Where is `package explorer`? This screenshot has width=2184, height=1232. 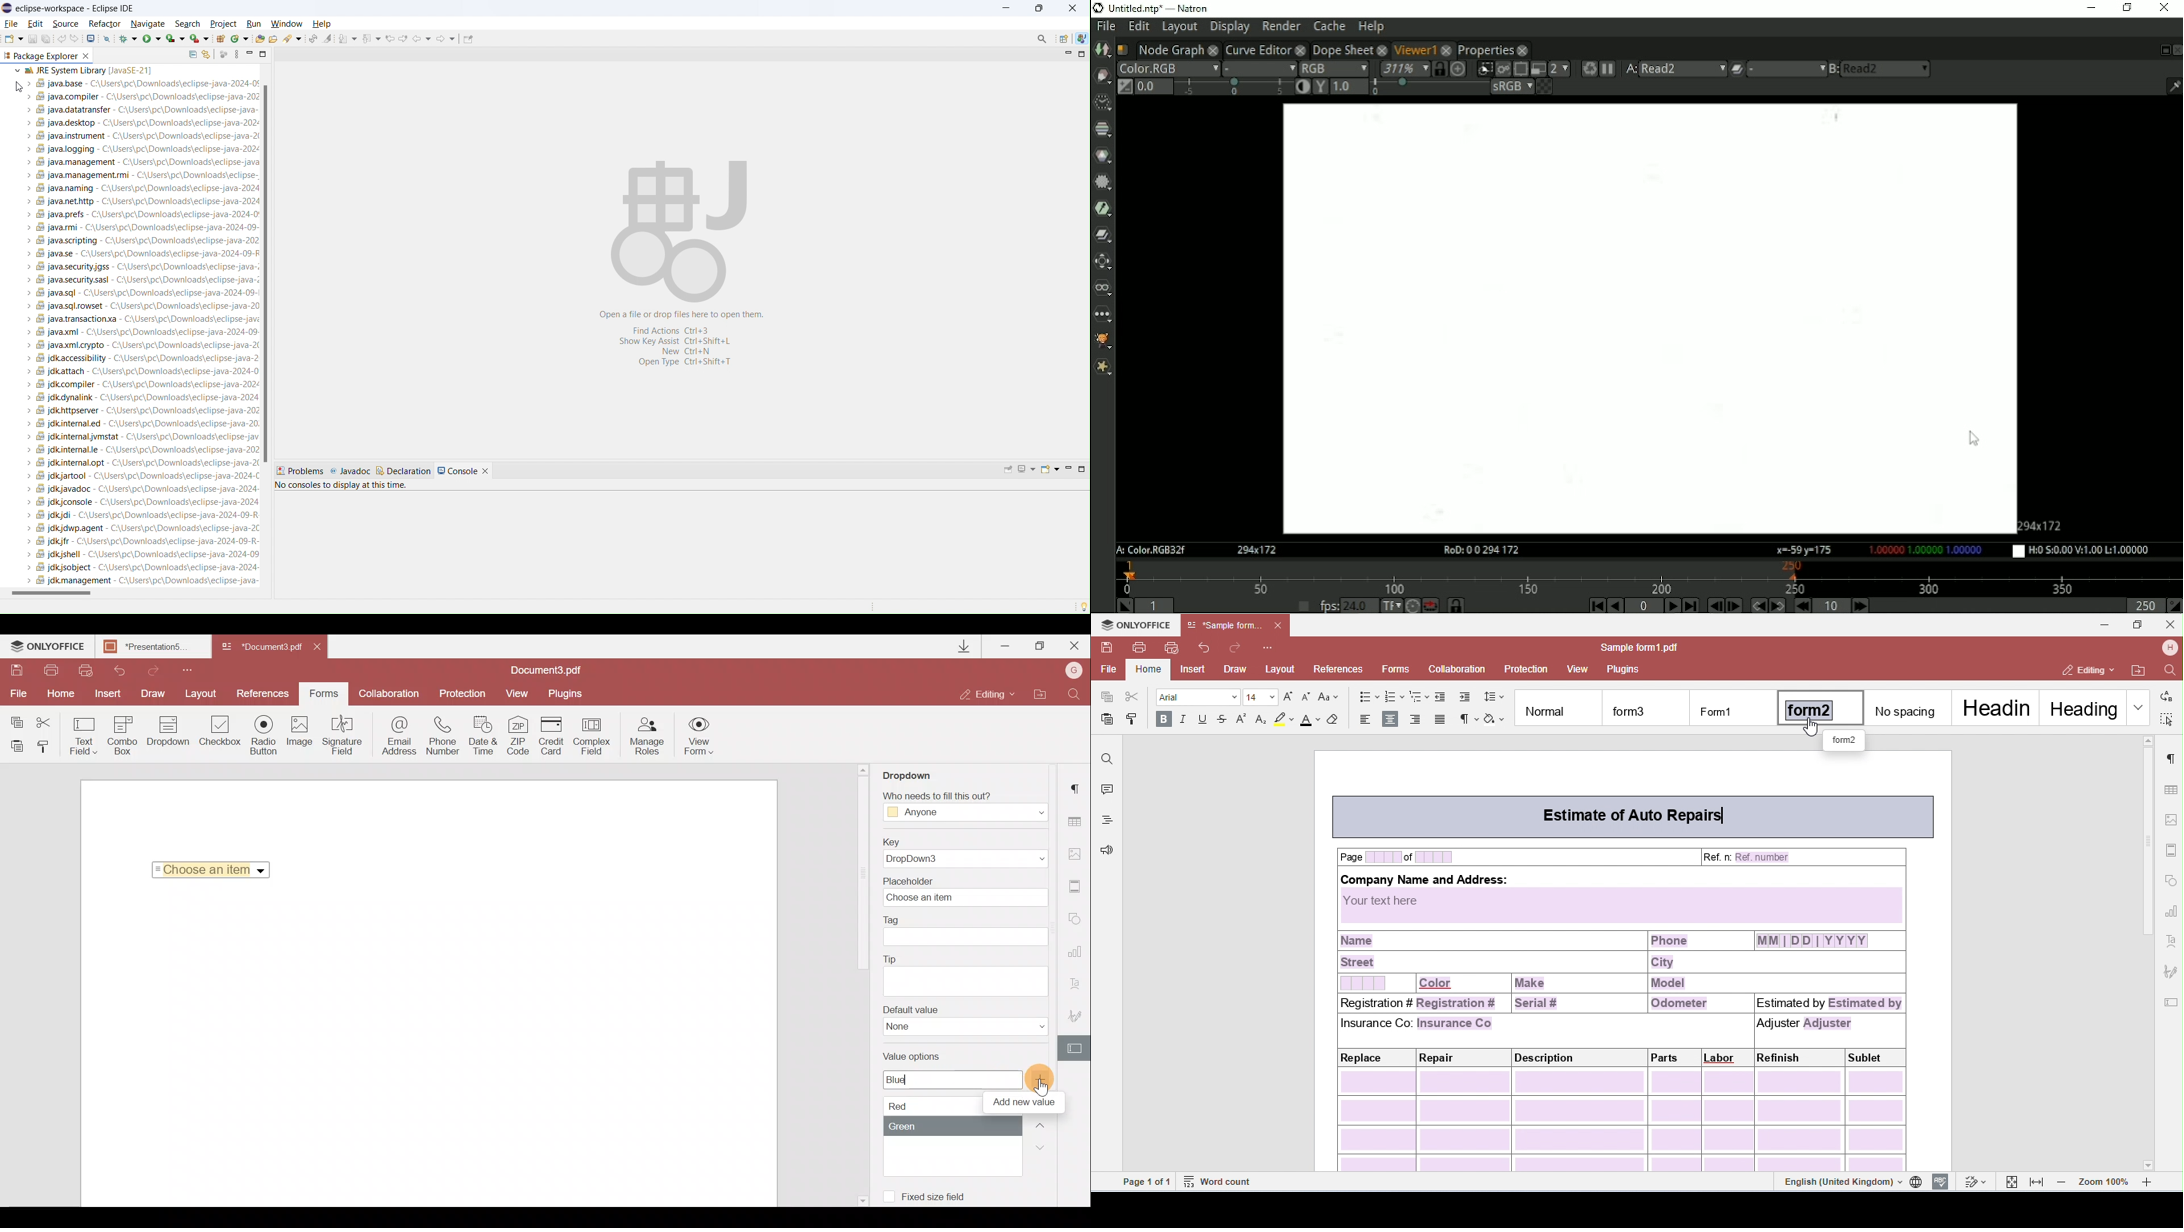 package explorer is located at coordinates (41, 56).